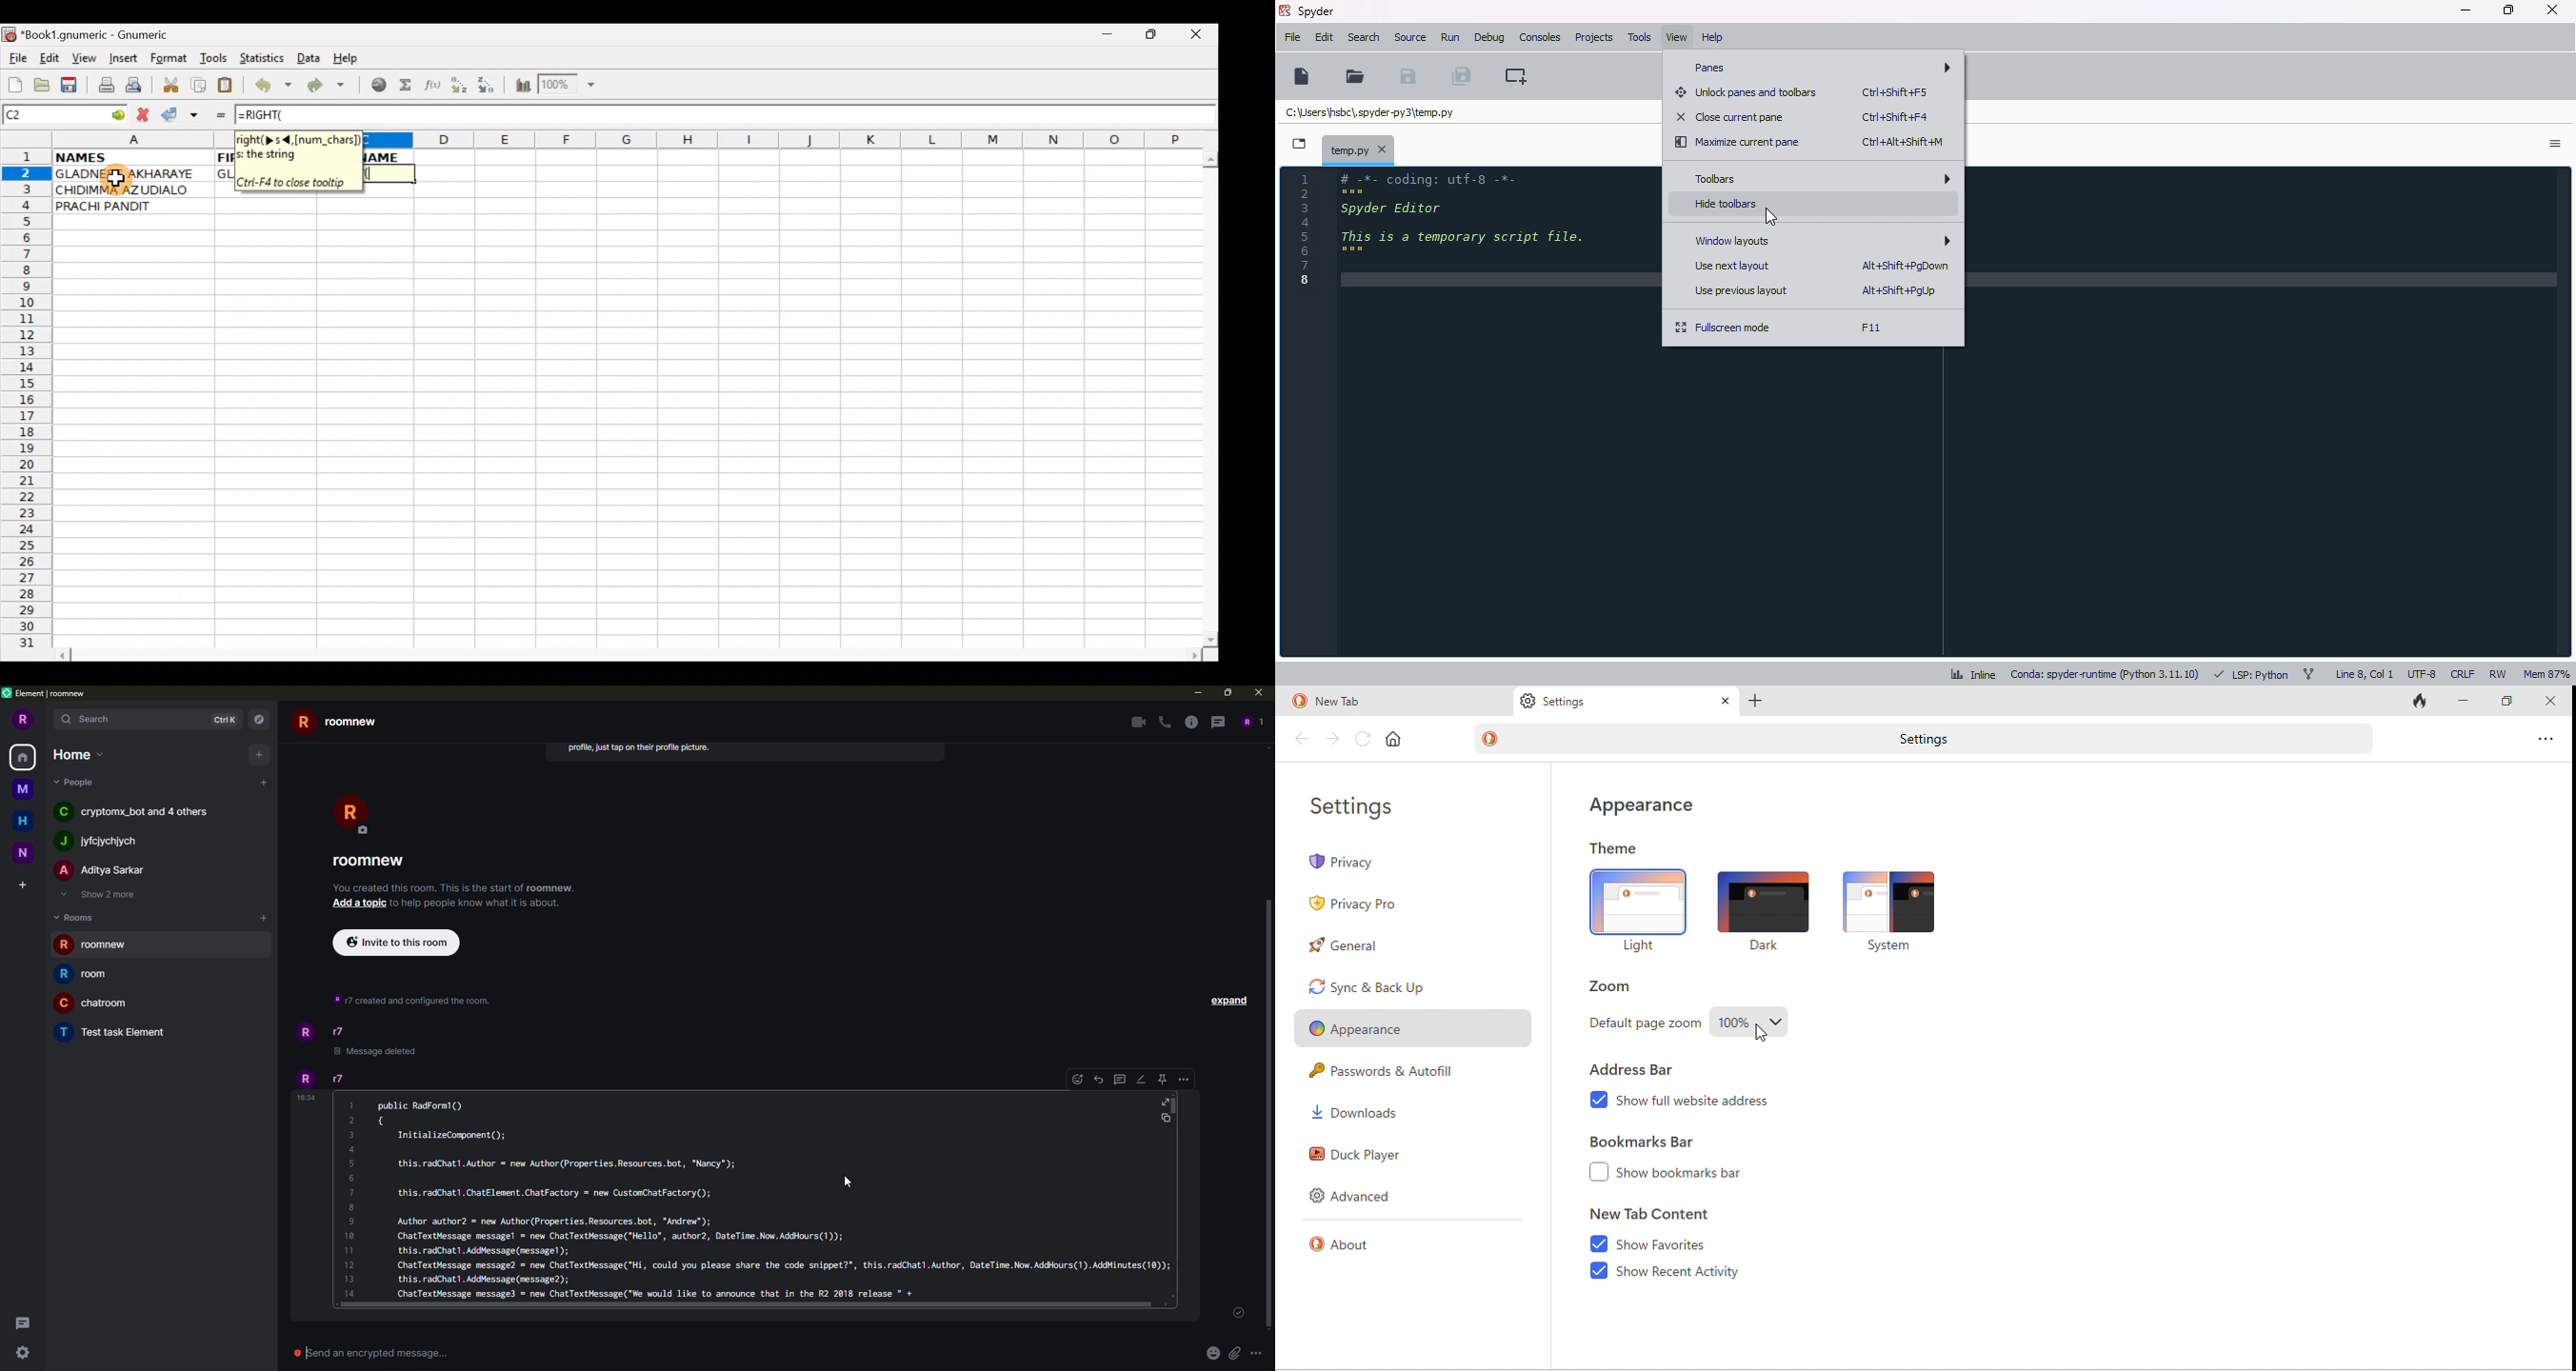  Describe the element at coordinates (2466, 10) in the screenshot. I see `minimize` at that location.